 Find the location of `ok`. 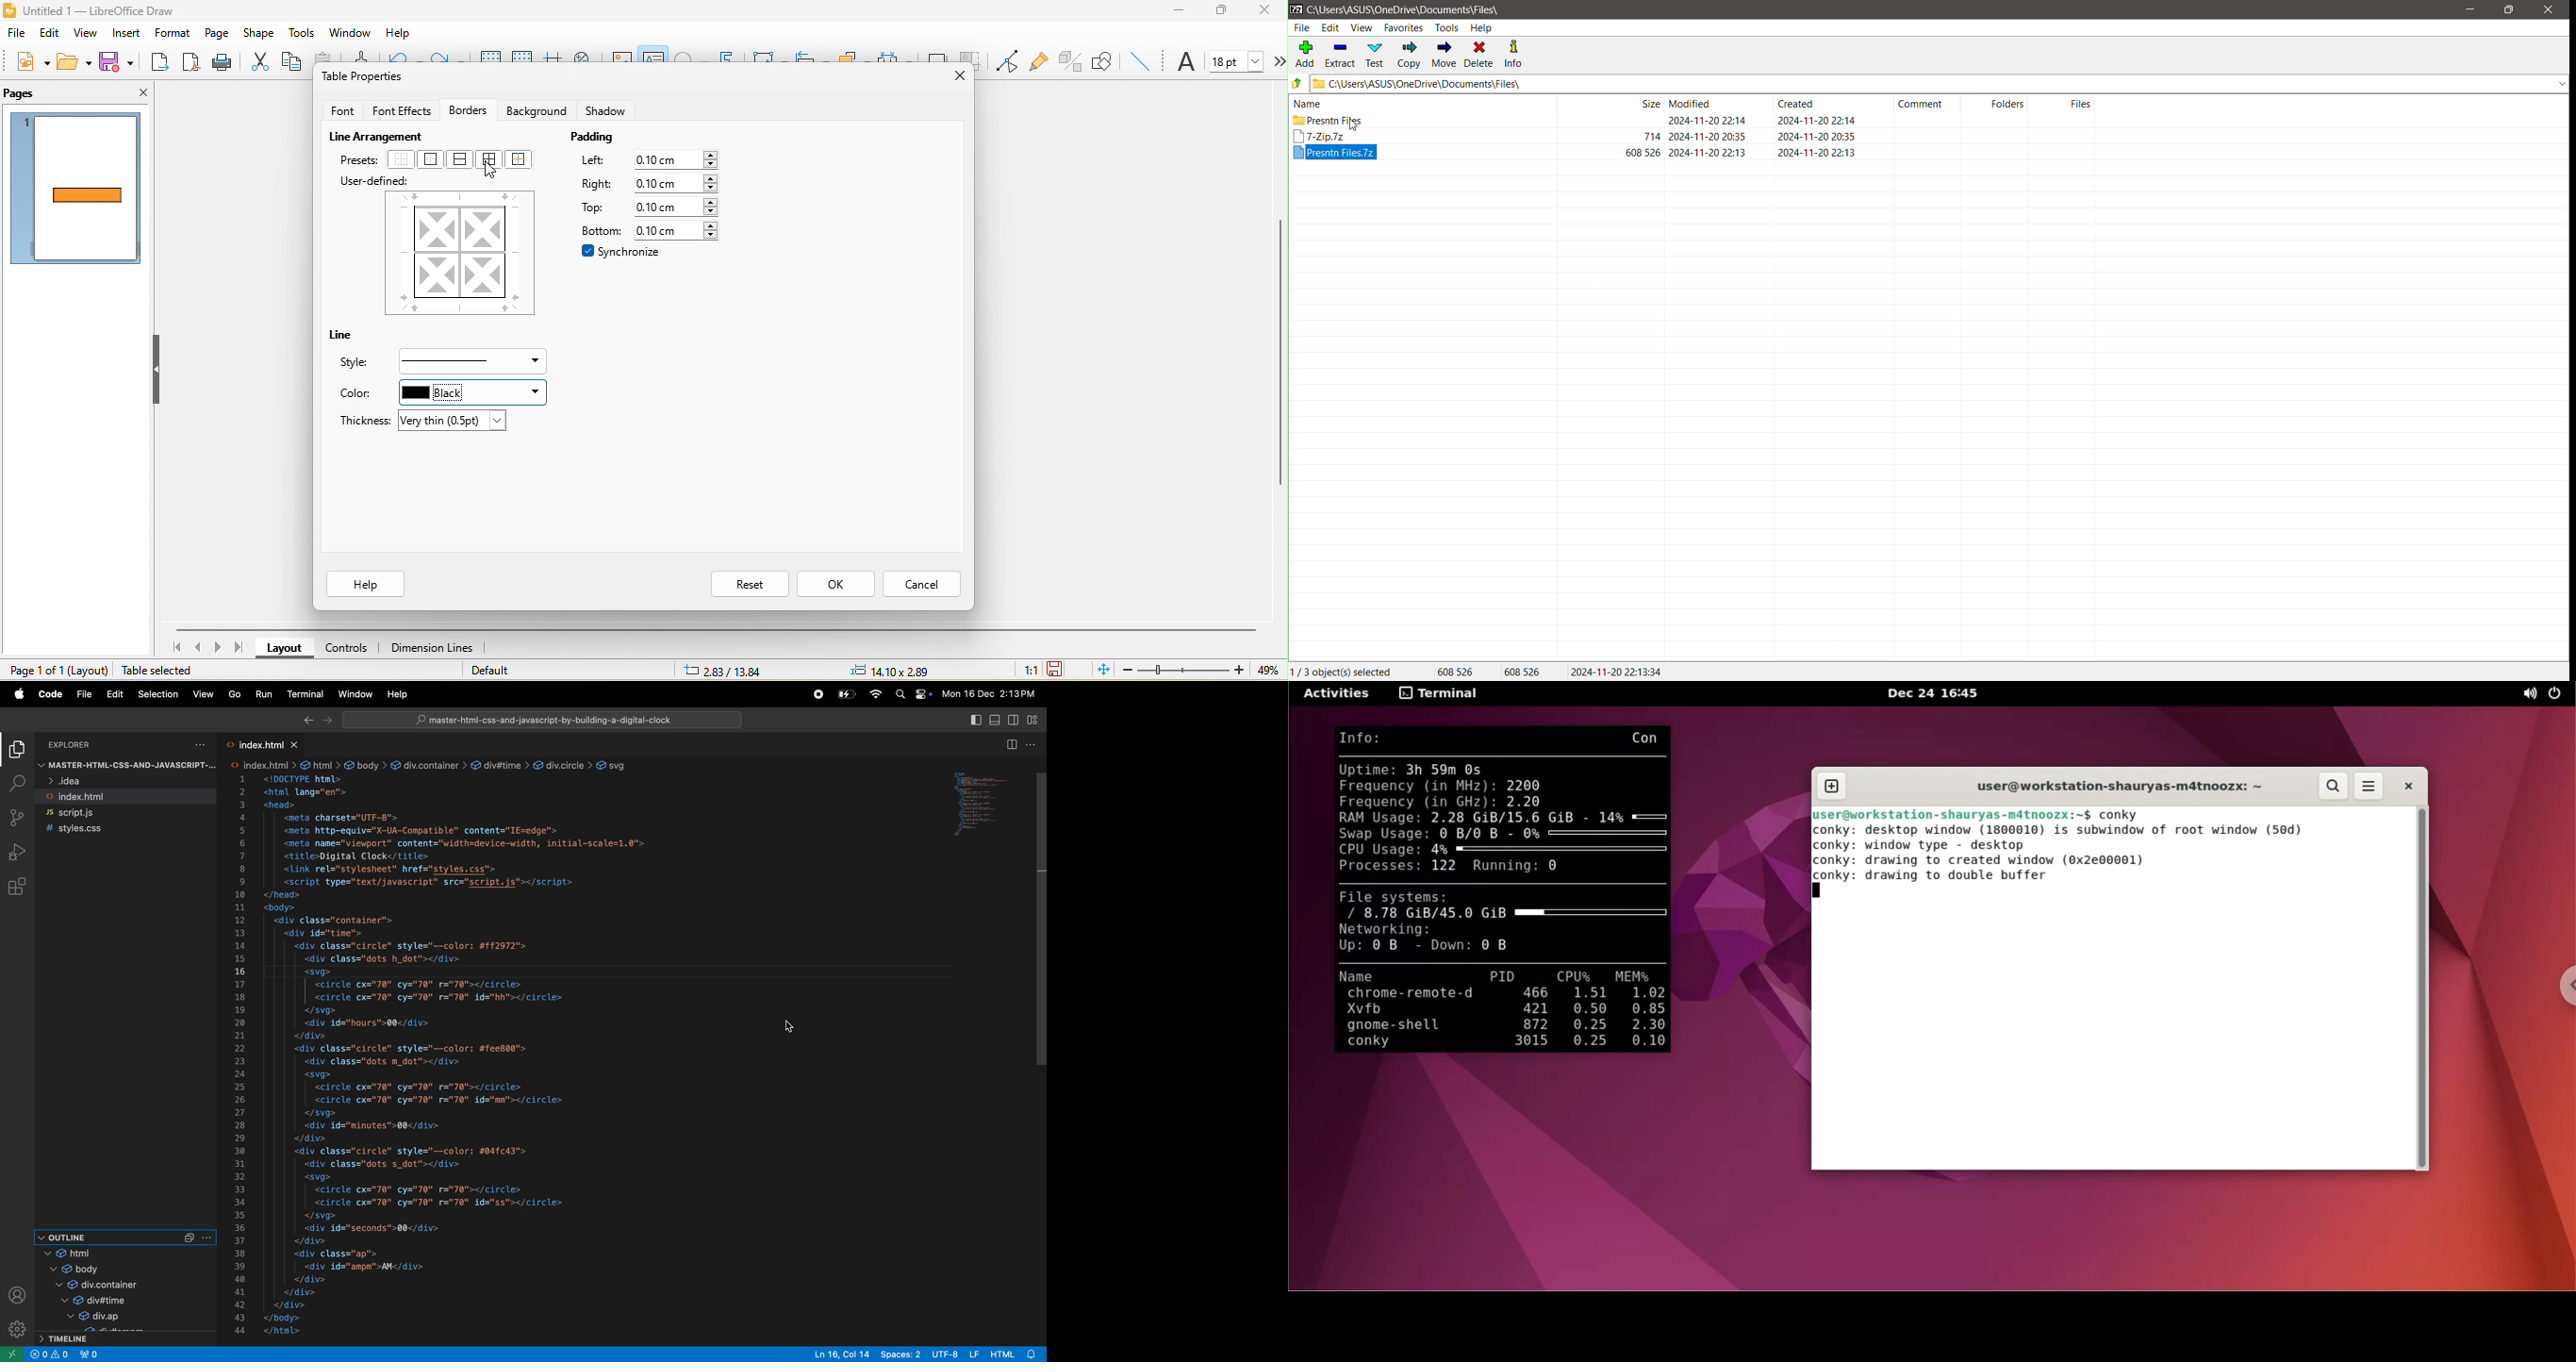

ok is located at coordinates (836, 584).